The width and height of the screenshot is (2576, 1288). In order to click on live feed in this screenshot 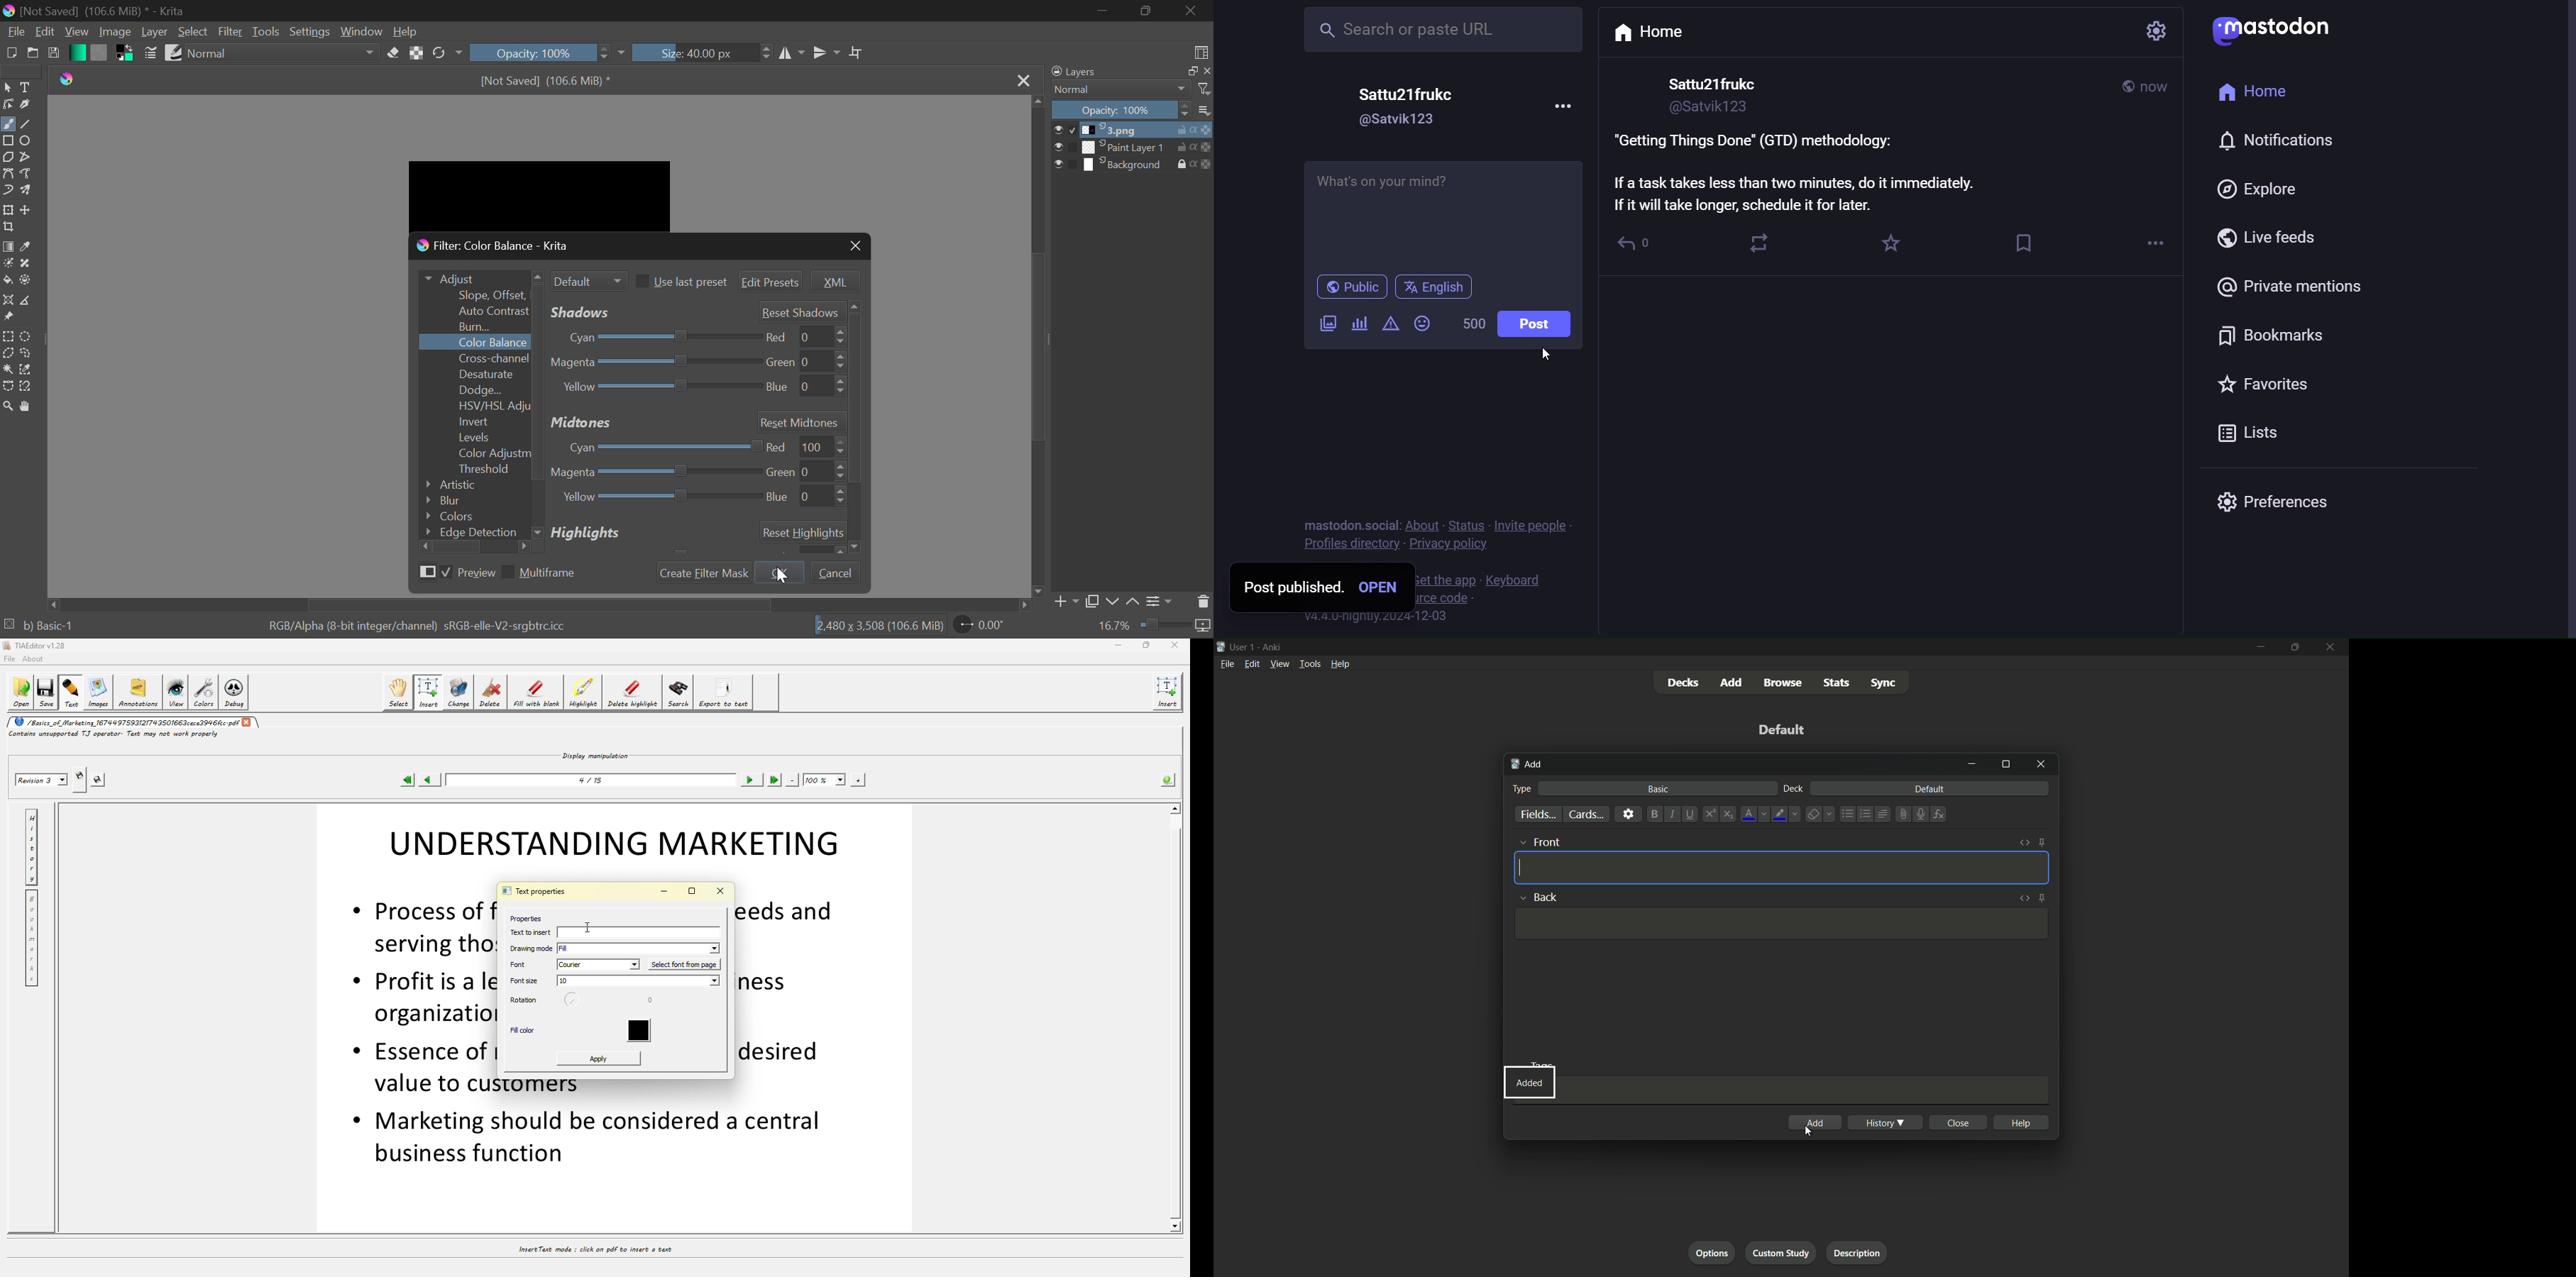, I will do `click(2272, 238)`.